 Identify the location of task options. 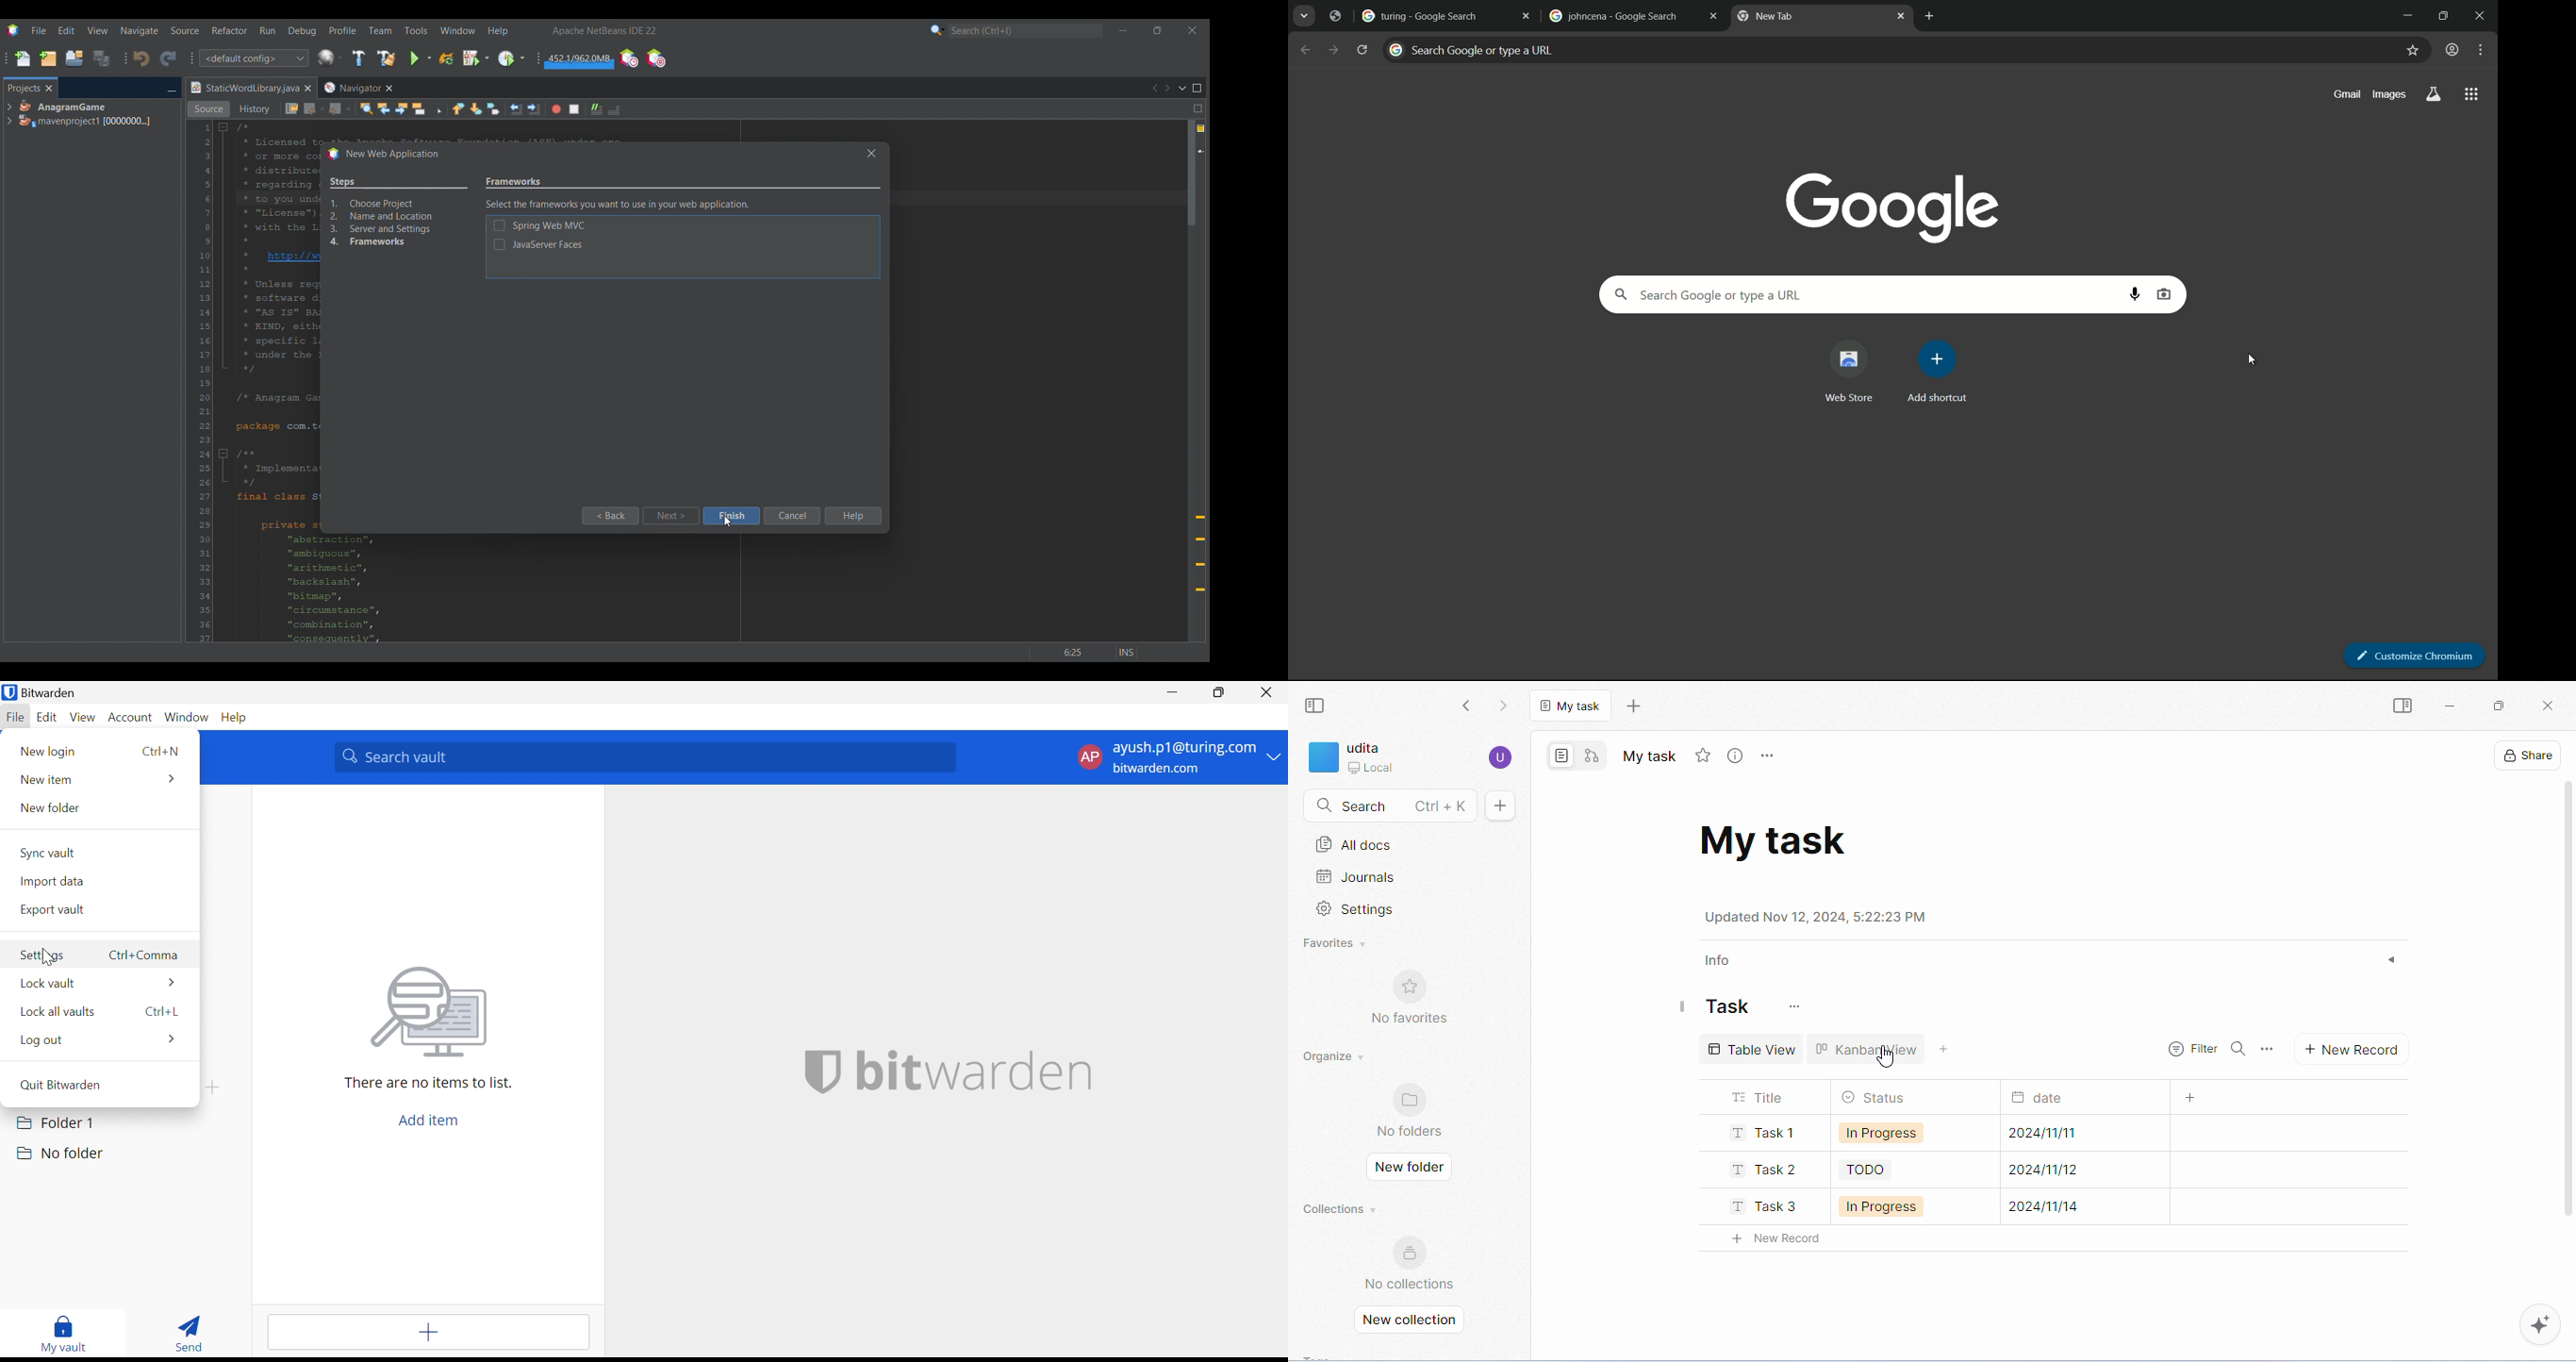
(2271, 1049).